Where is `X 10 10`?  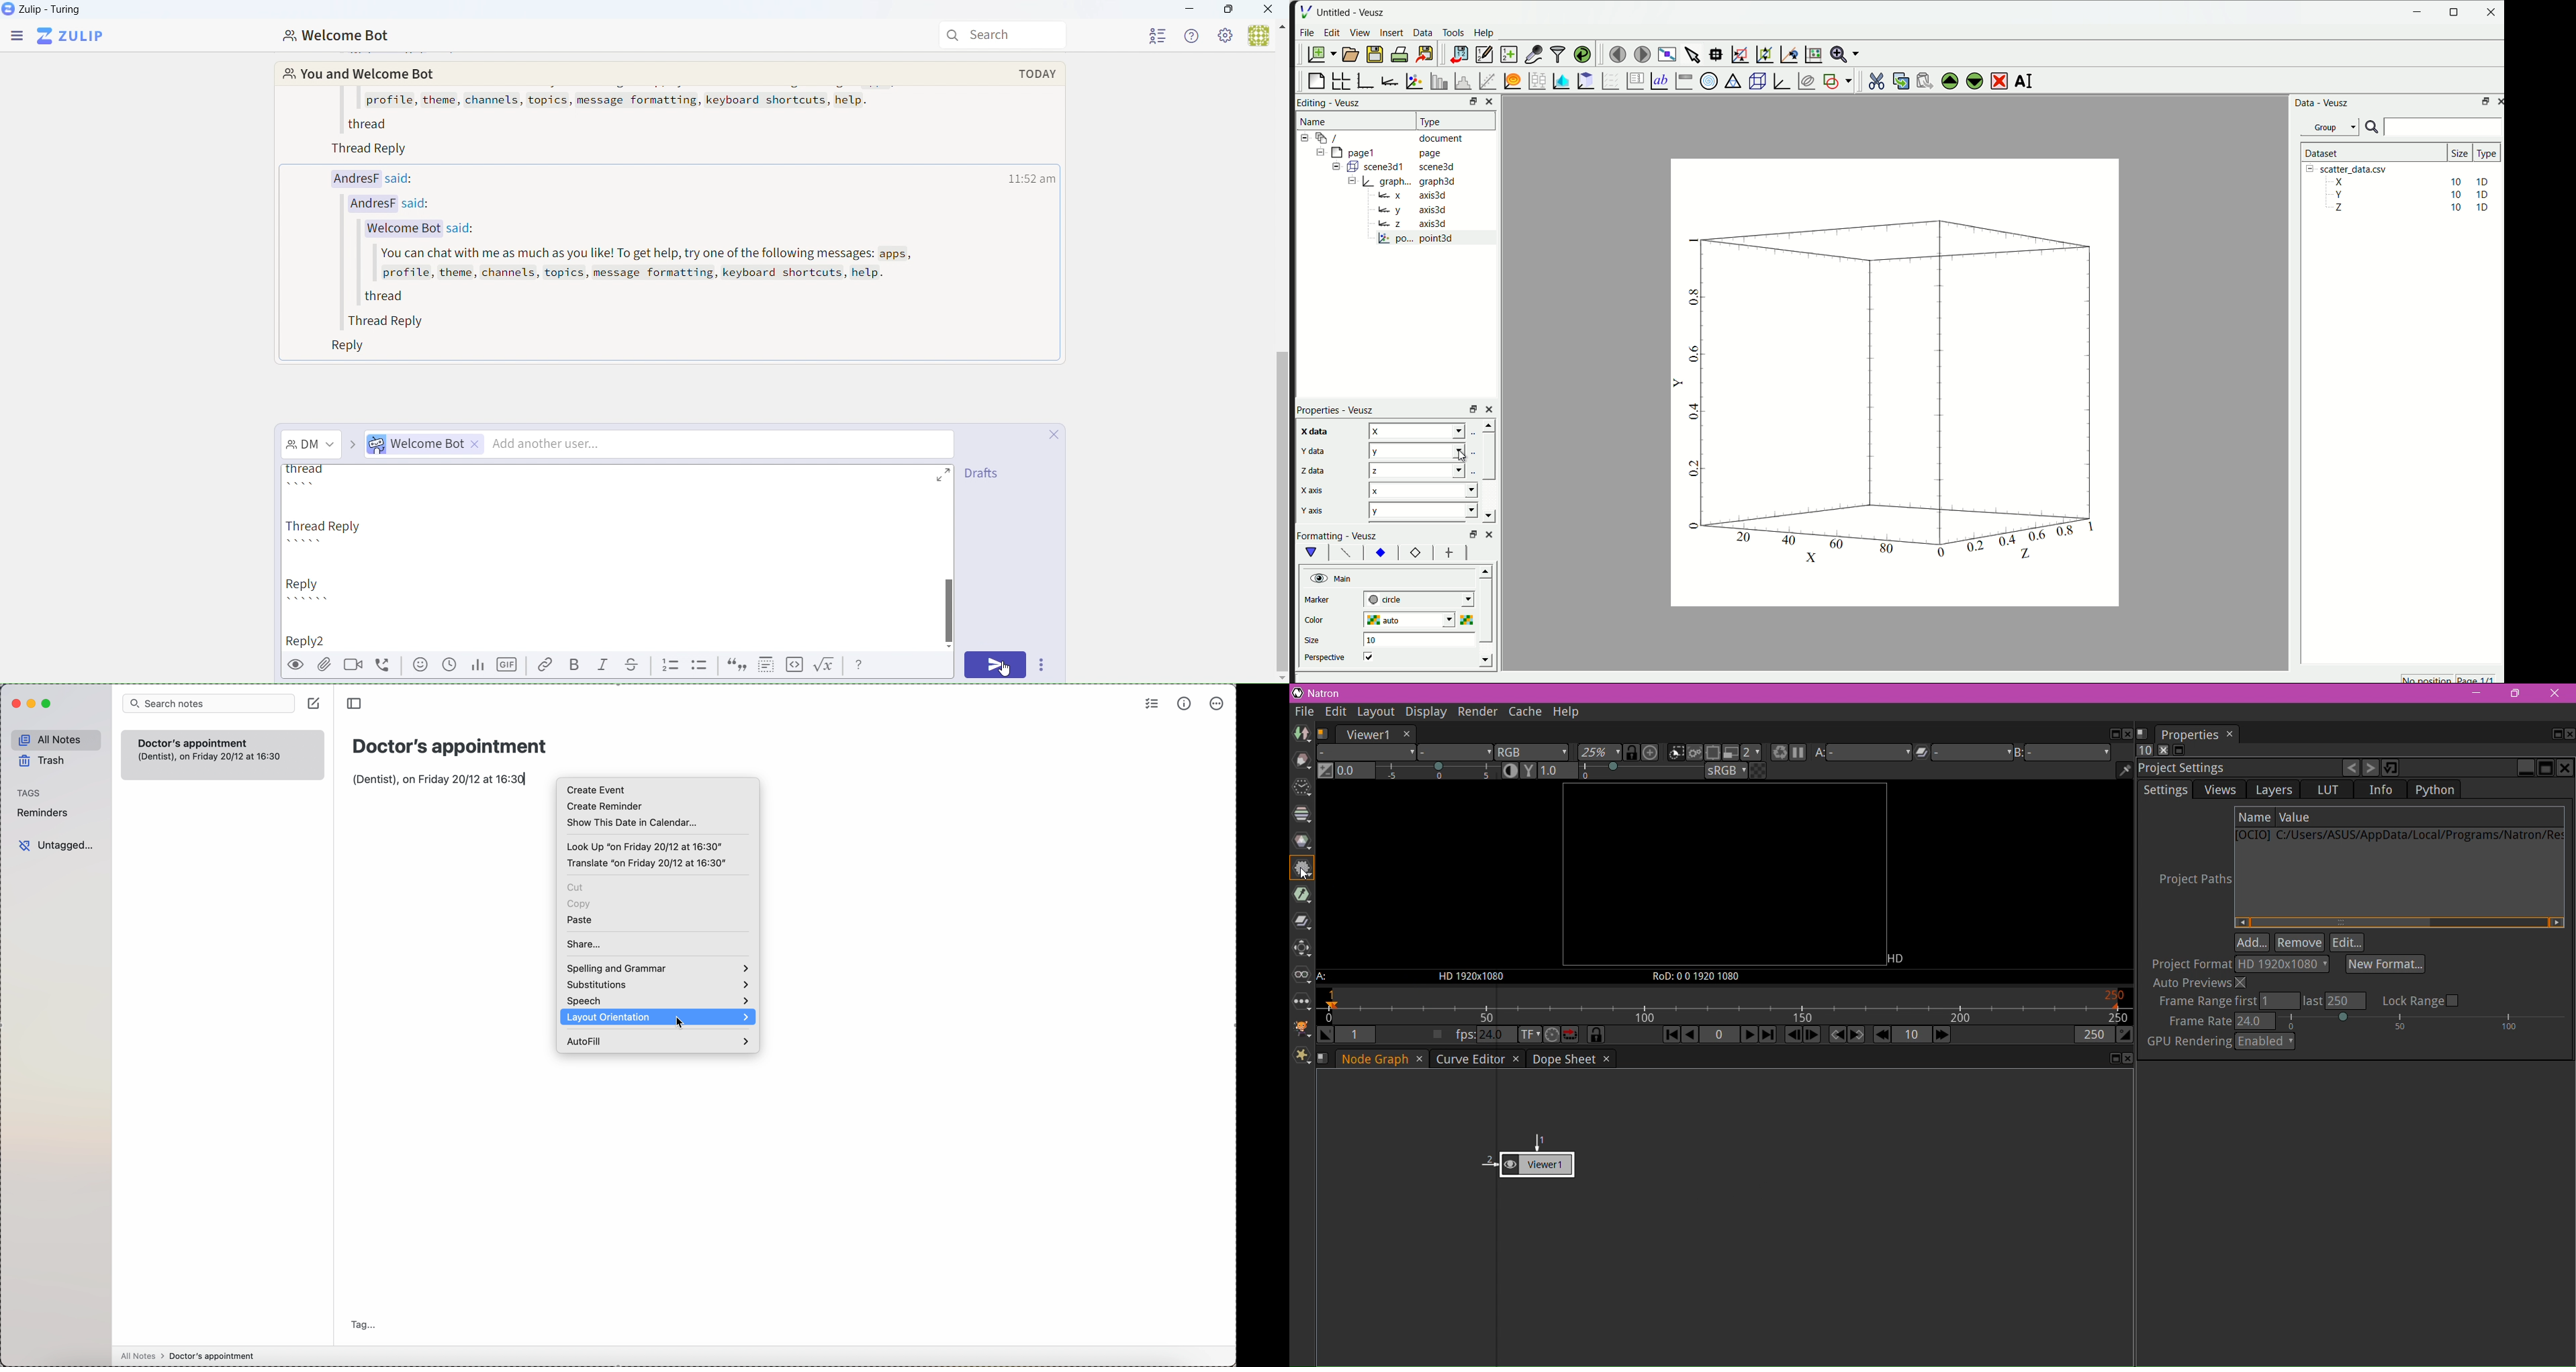
X 10 10 is located at coordinates (2407, 181).